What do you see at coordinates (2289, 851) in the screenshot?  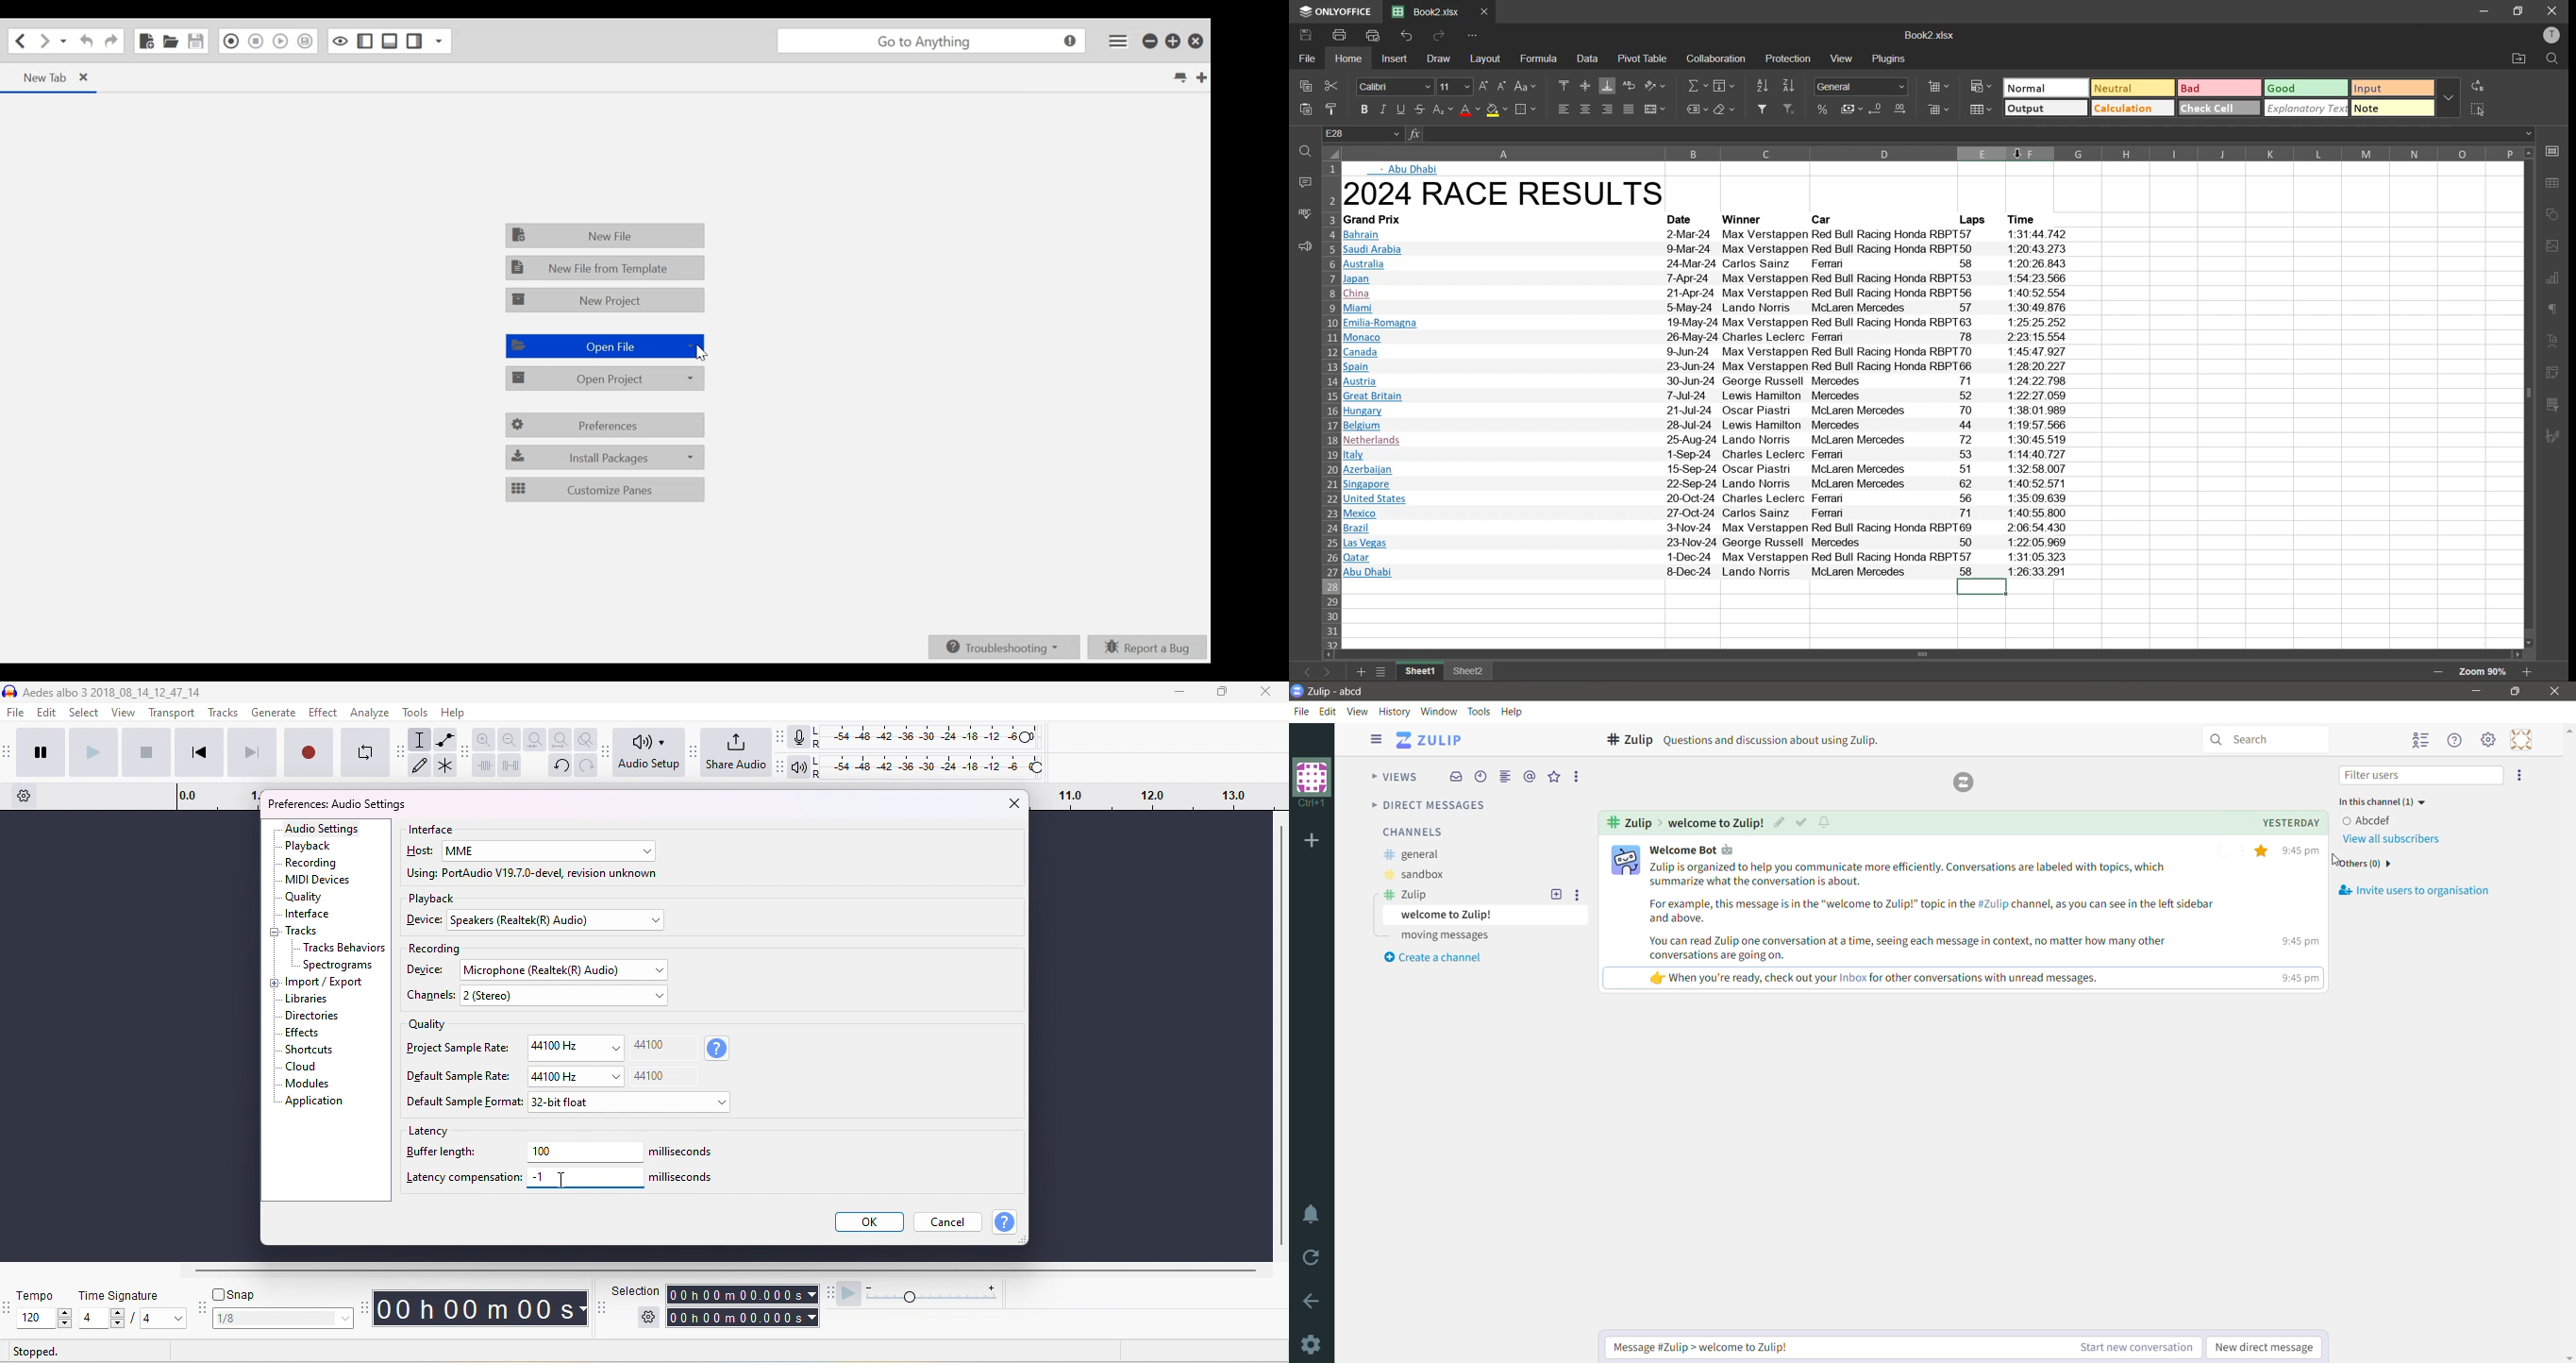 I see `% 9:45pm` at bounding box center [2289, 851].